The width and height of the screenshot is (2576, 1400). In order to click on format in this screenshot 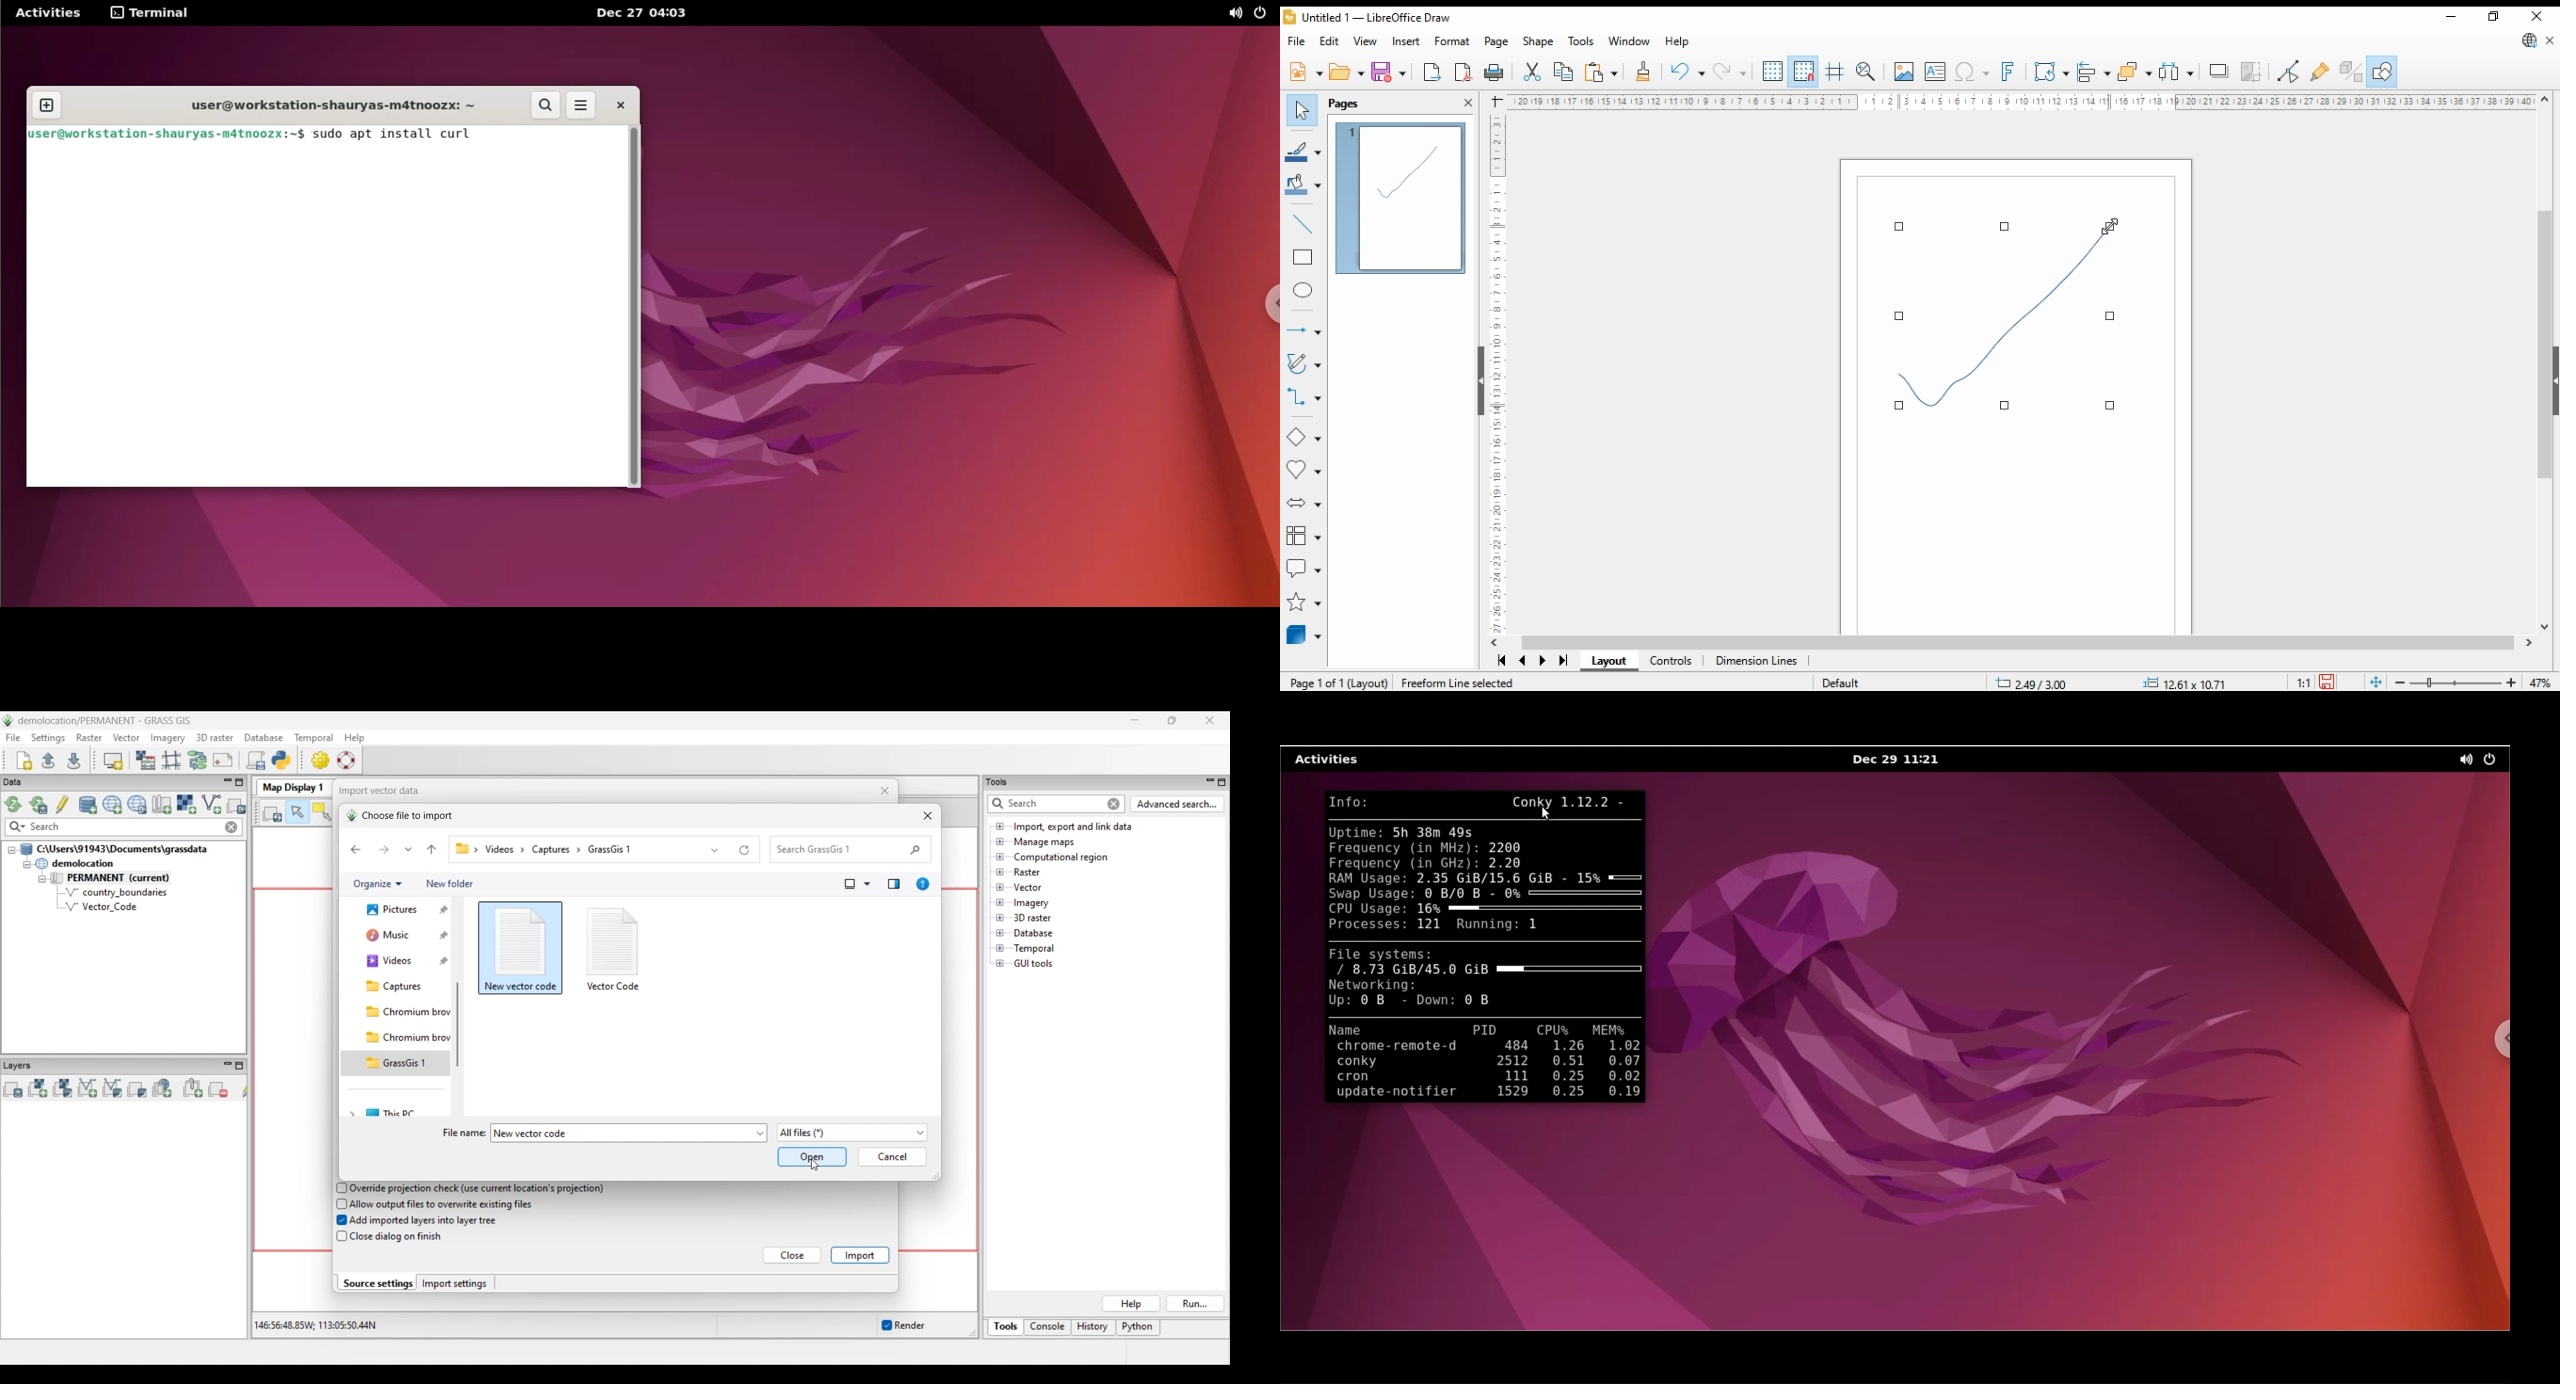, I will do `click(1452, 42)`.